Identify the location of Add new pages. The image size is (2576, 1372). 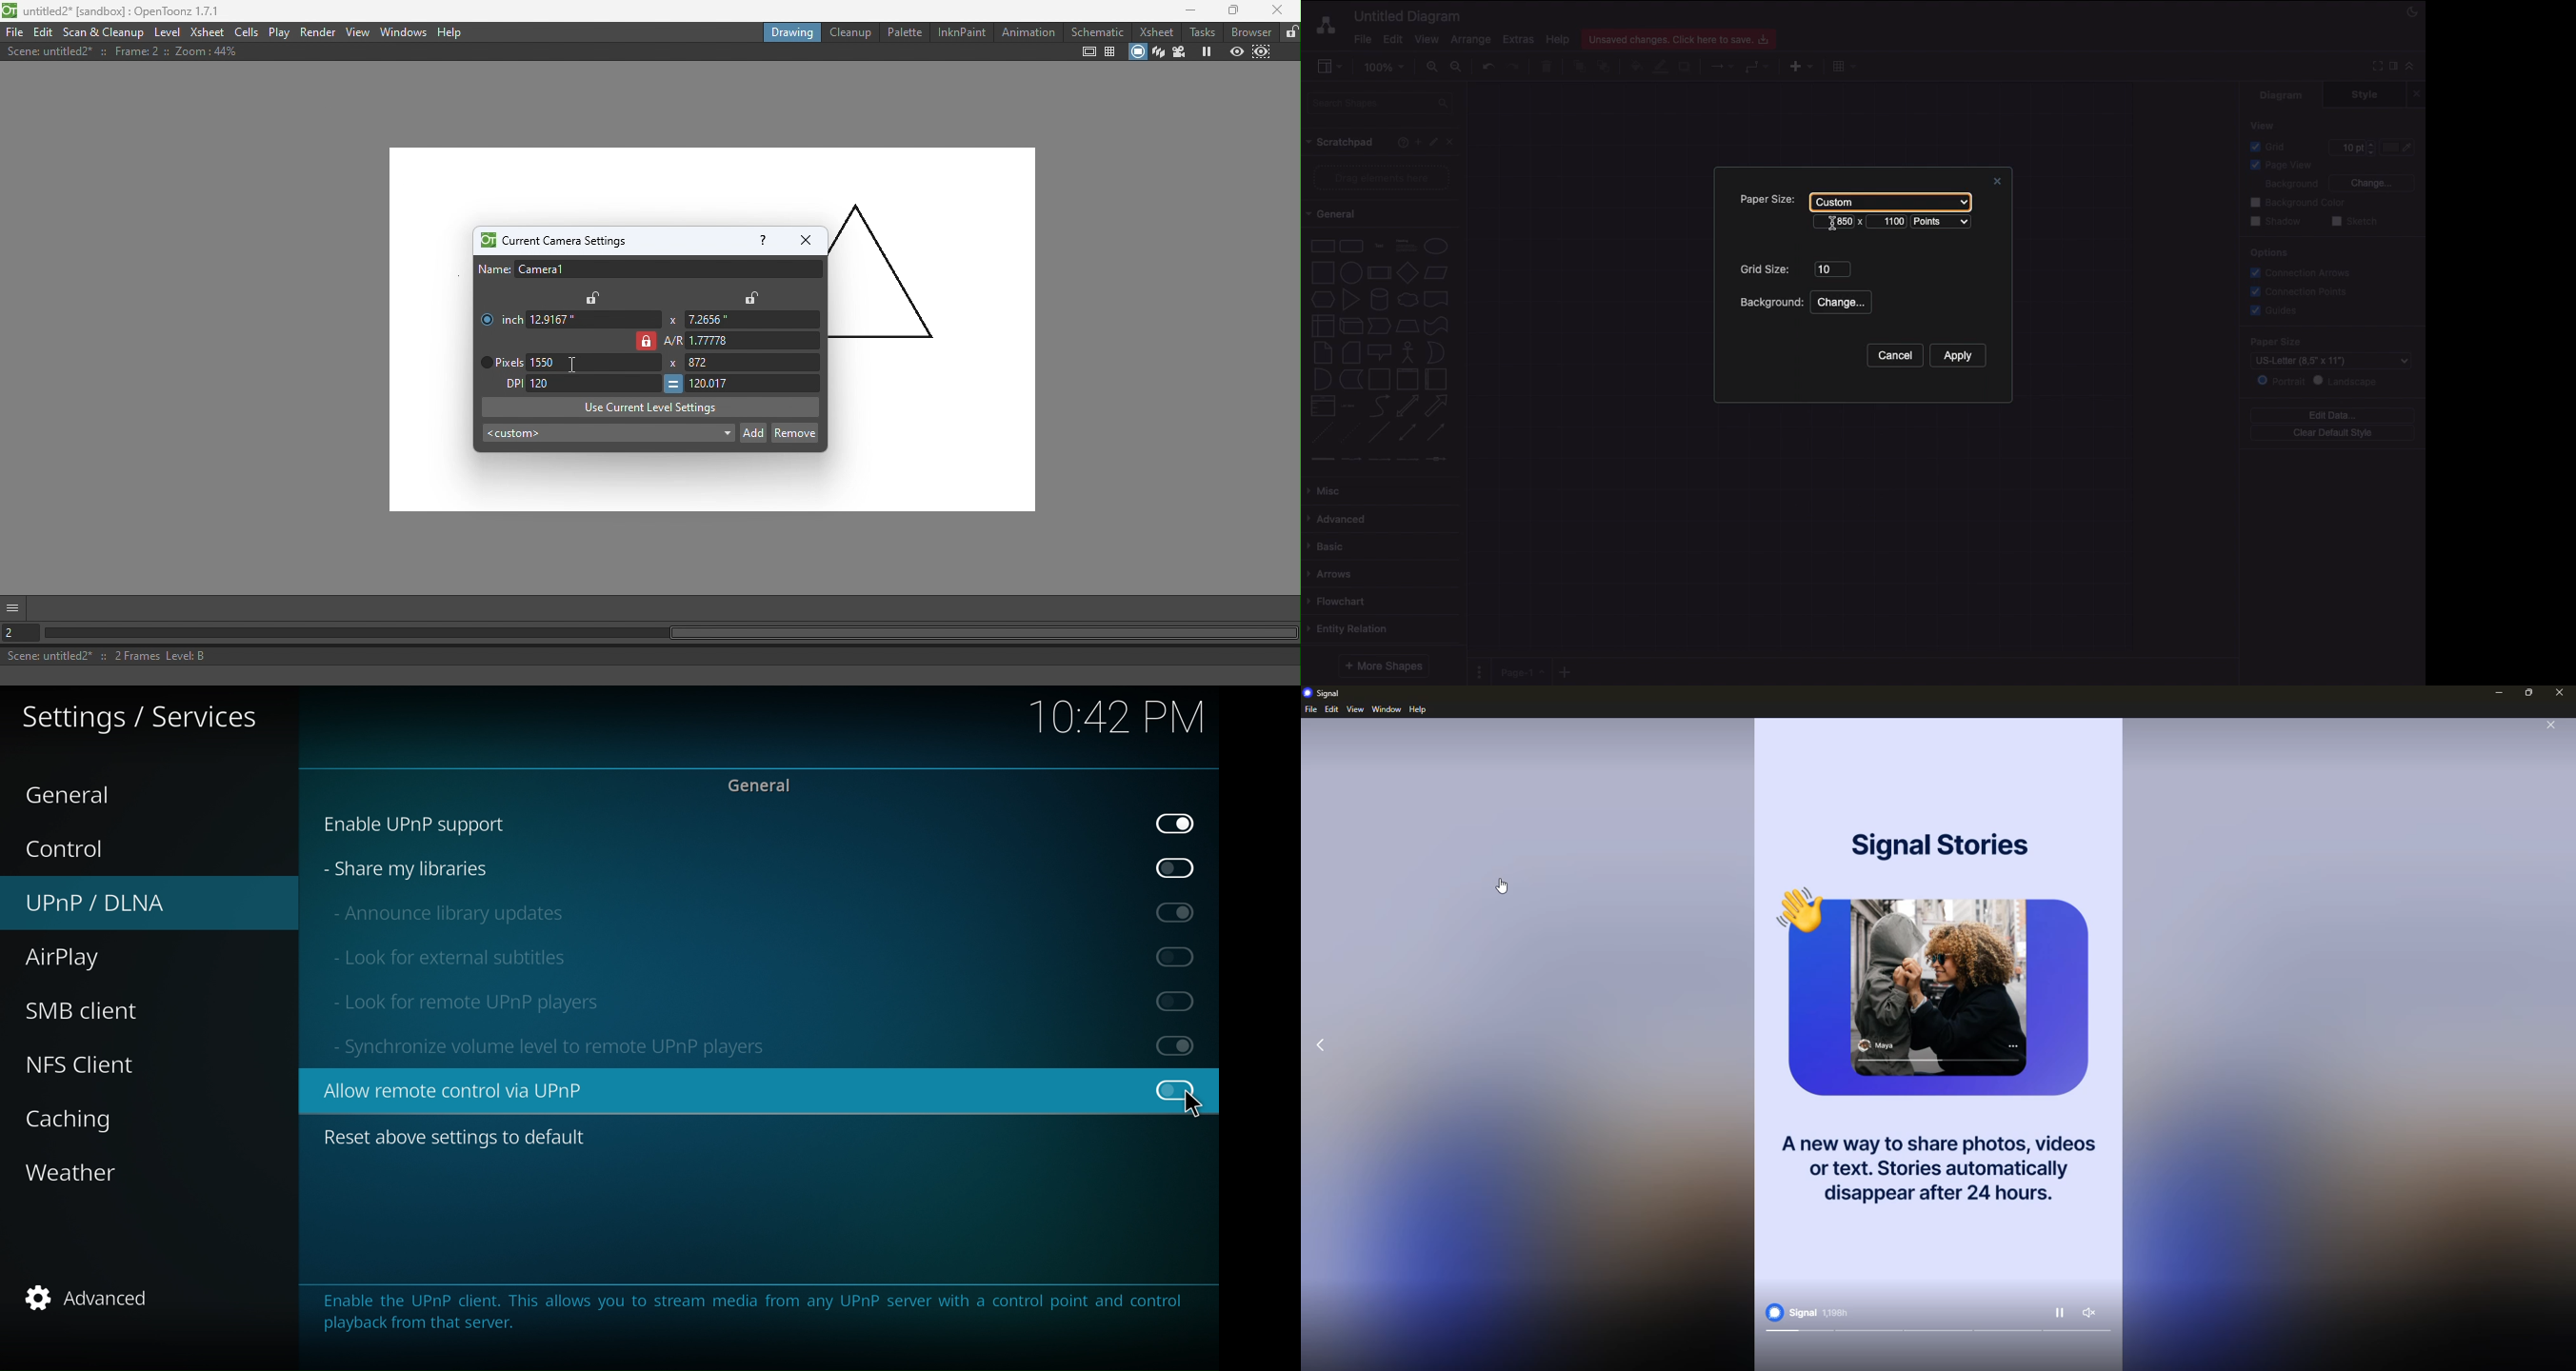
(1567, 673).